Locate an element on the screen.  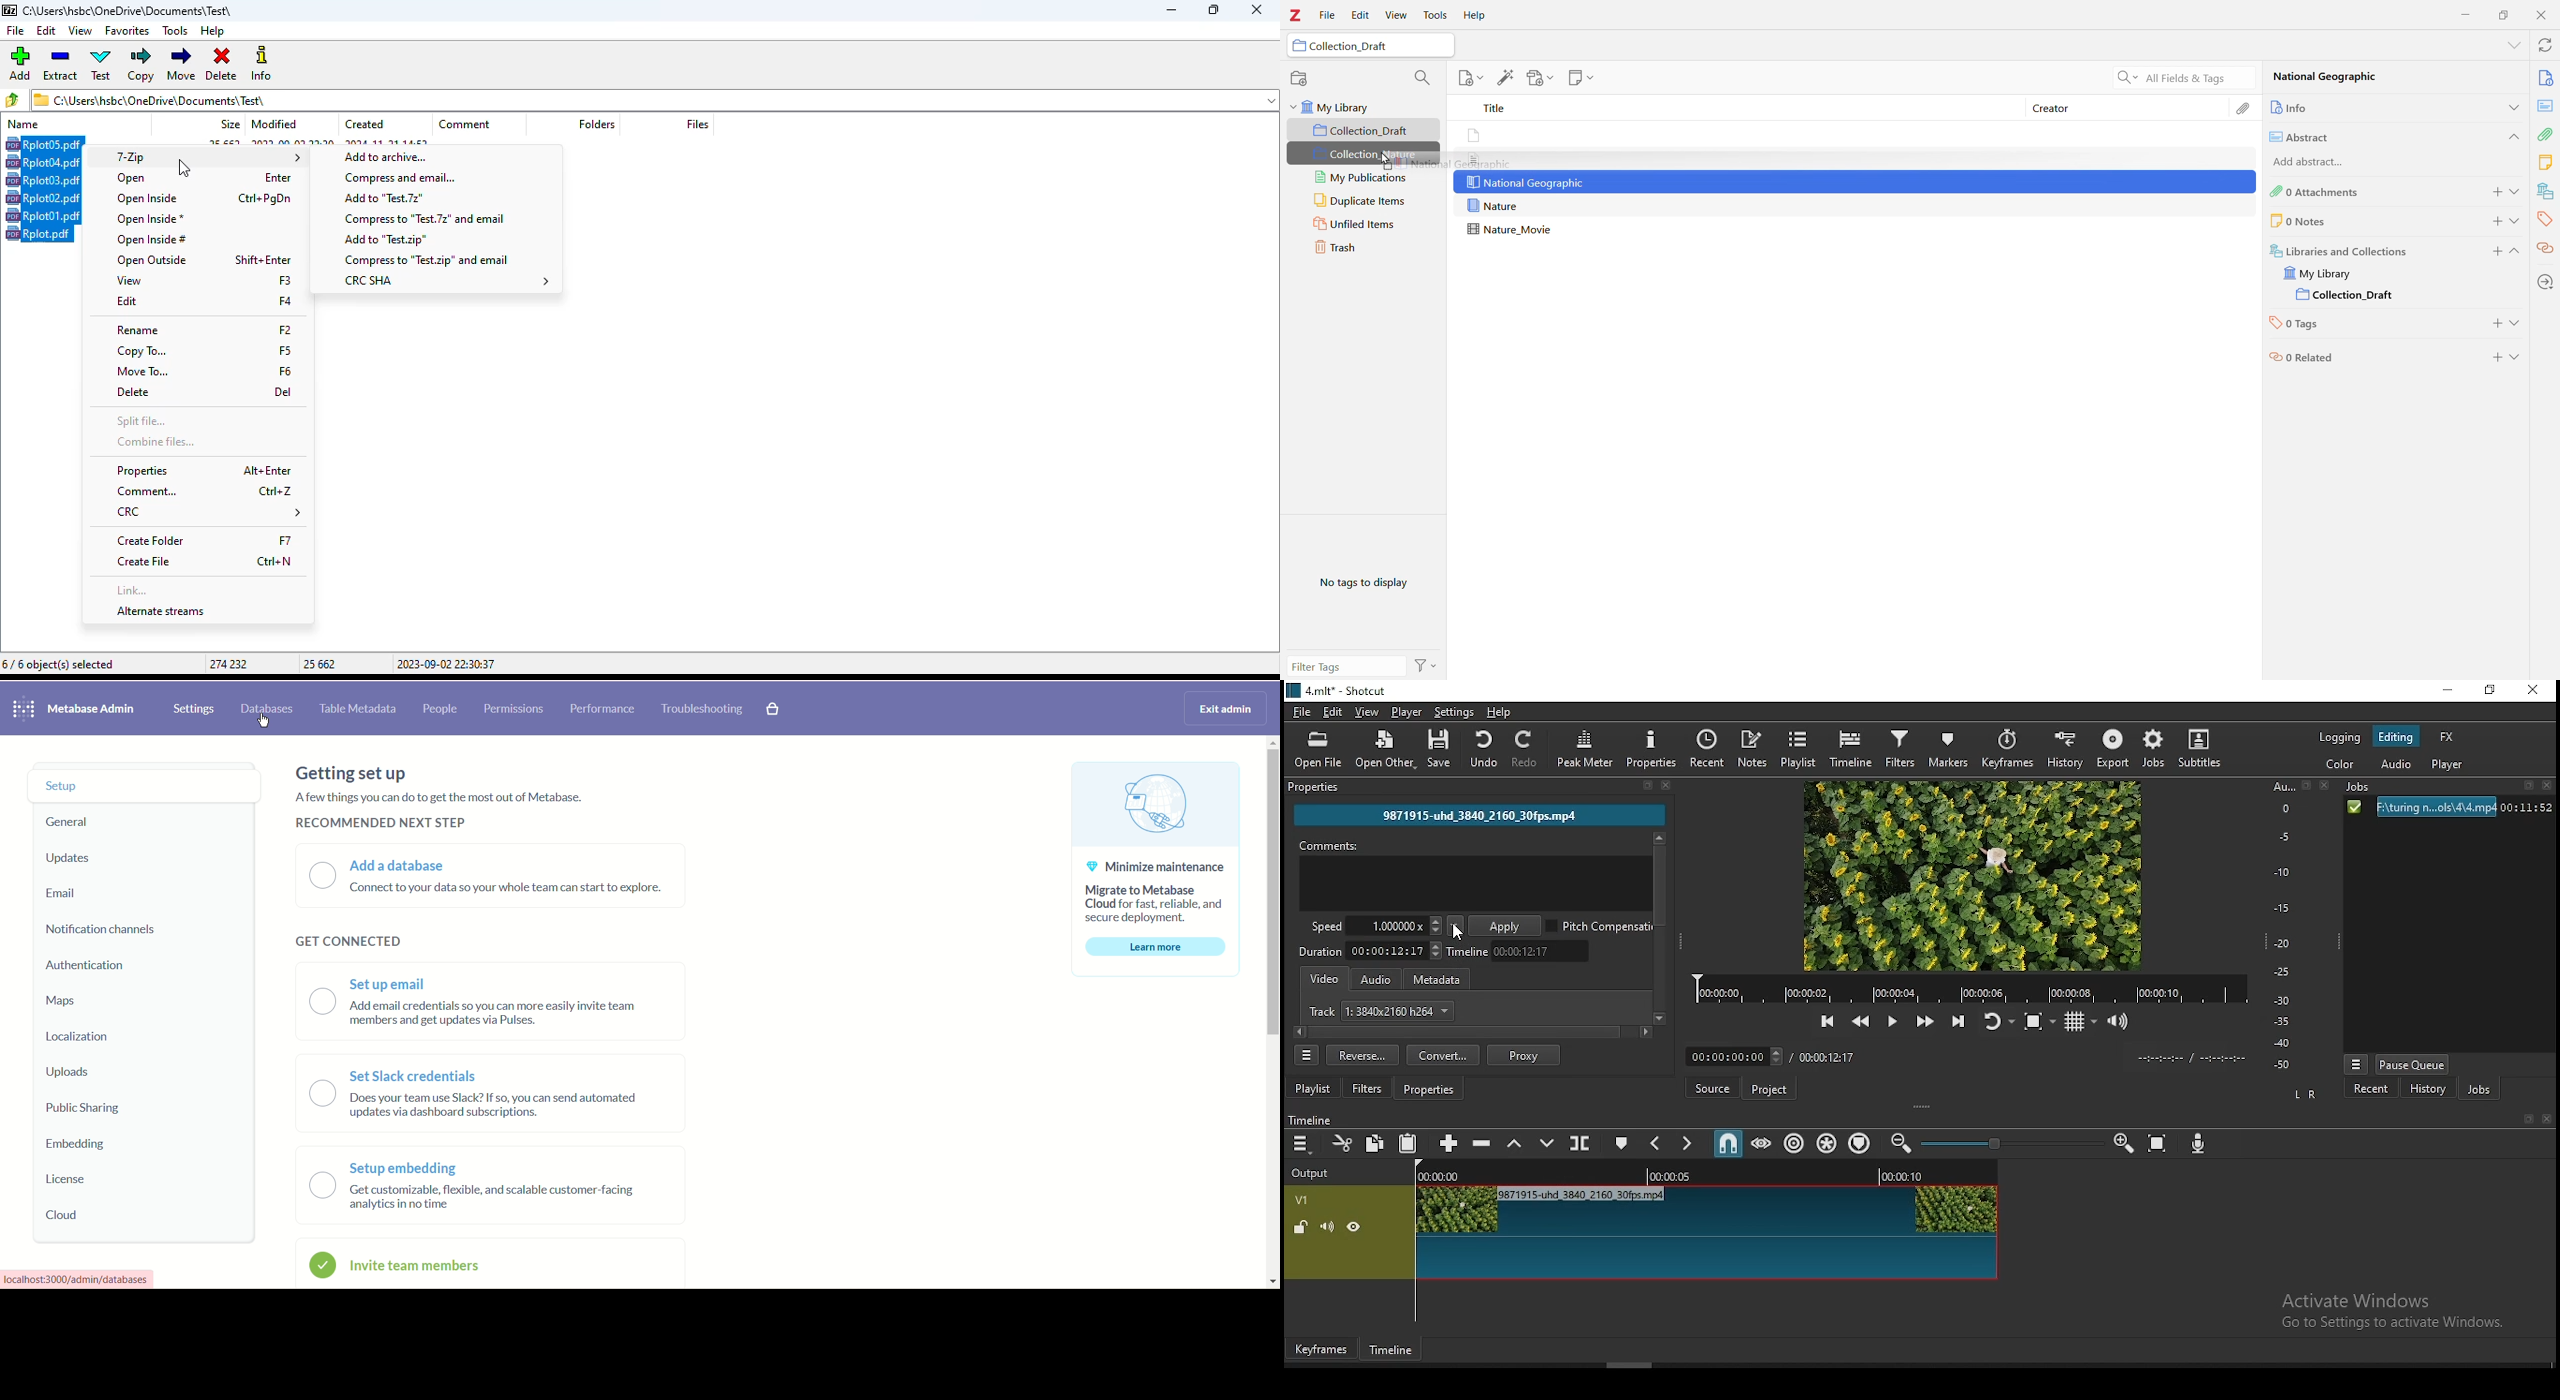
jobs is located at coordinates (2152, 748).